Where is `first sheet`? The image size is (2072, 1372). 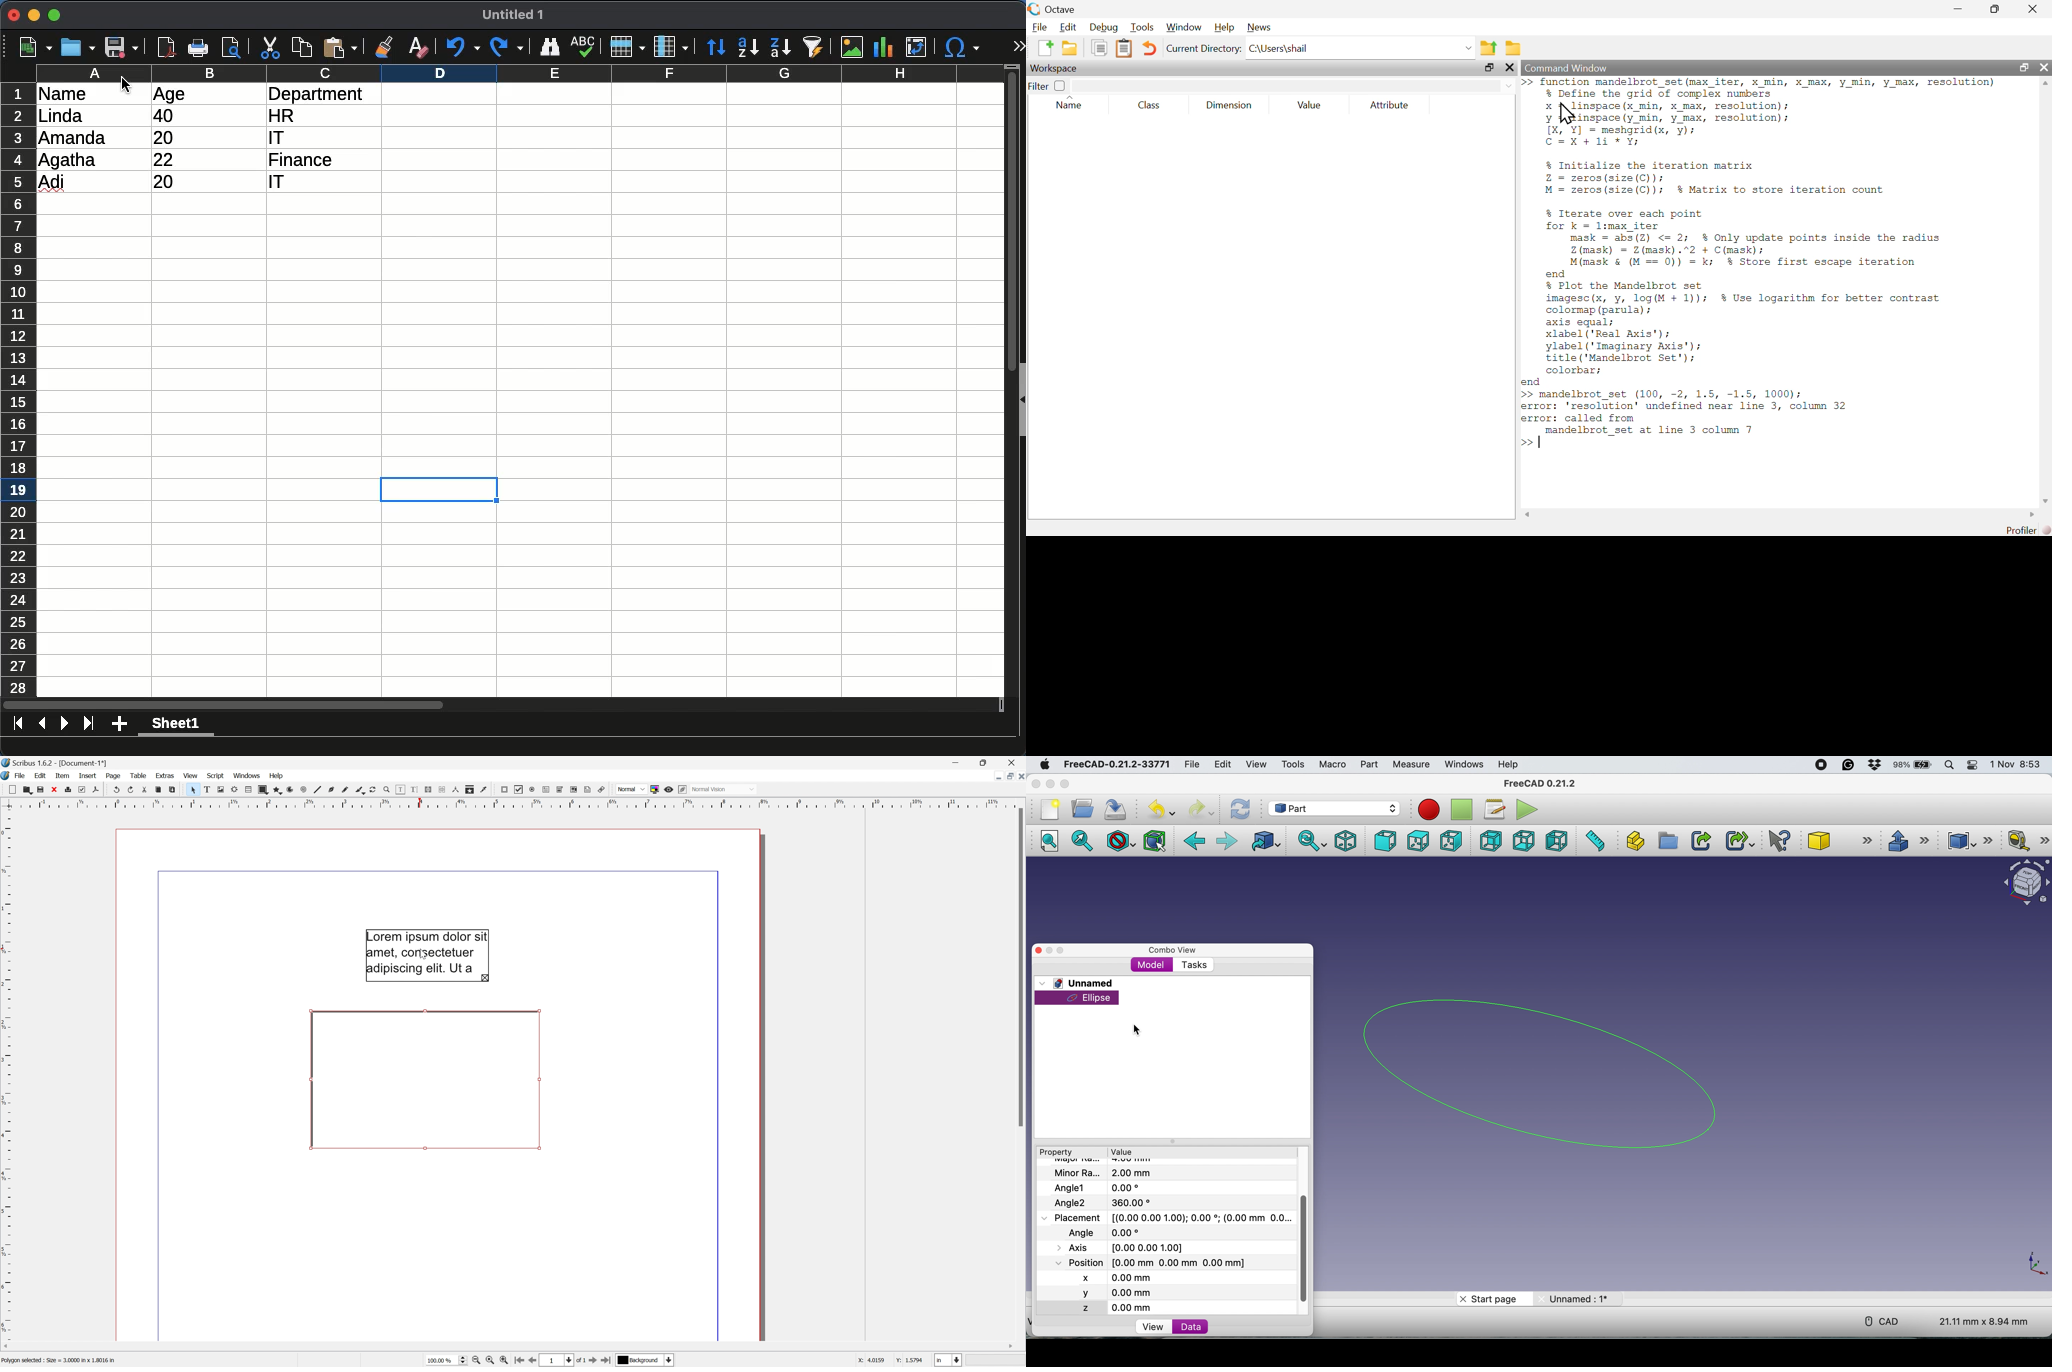 first sheet is located at coordinates (18, 723).